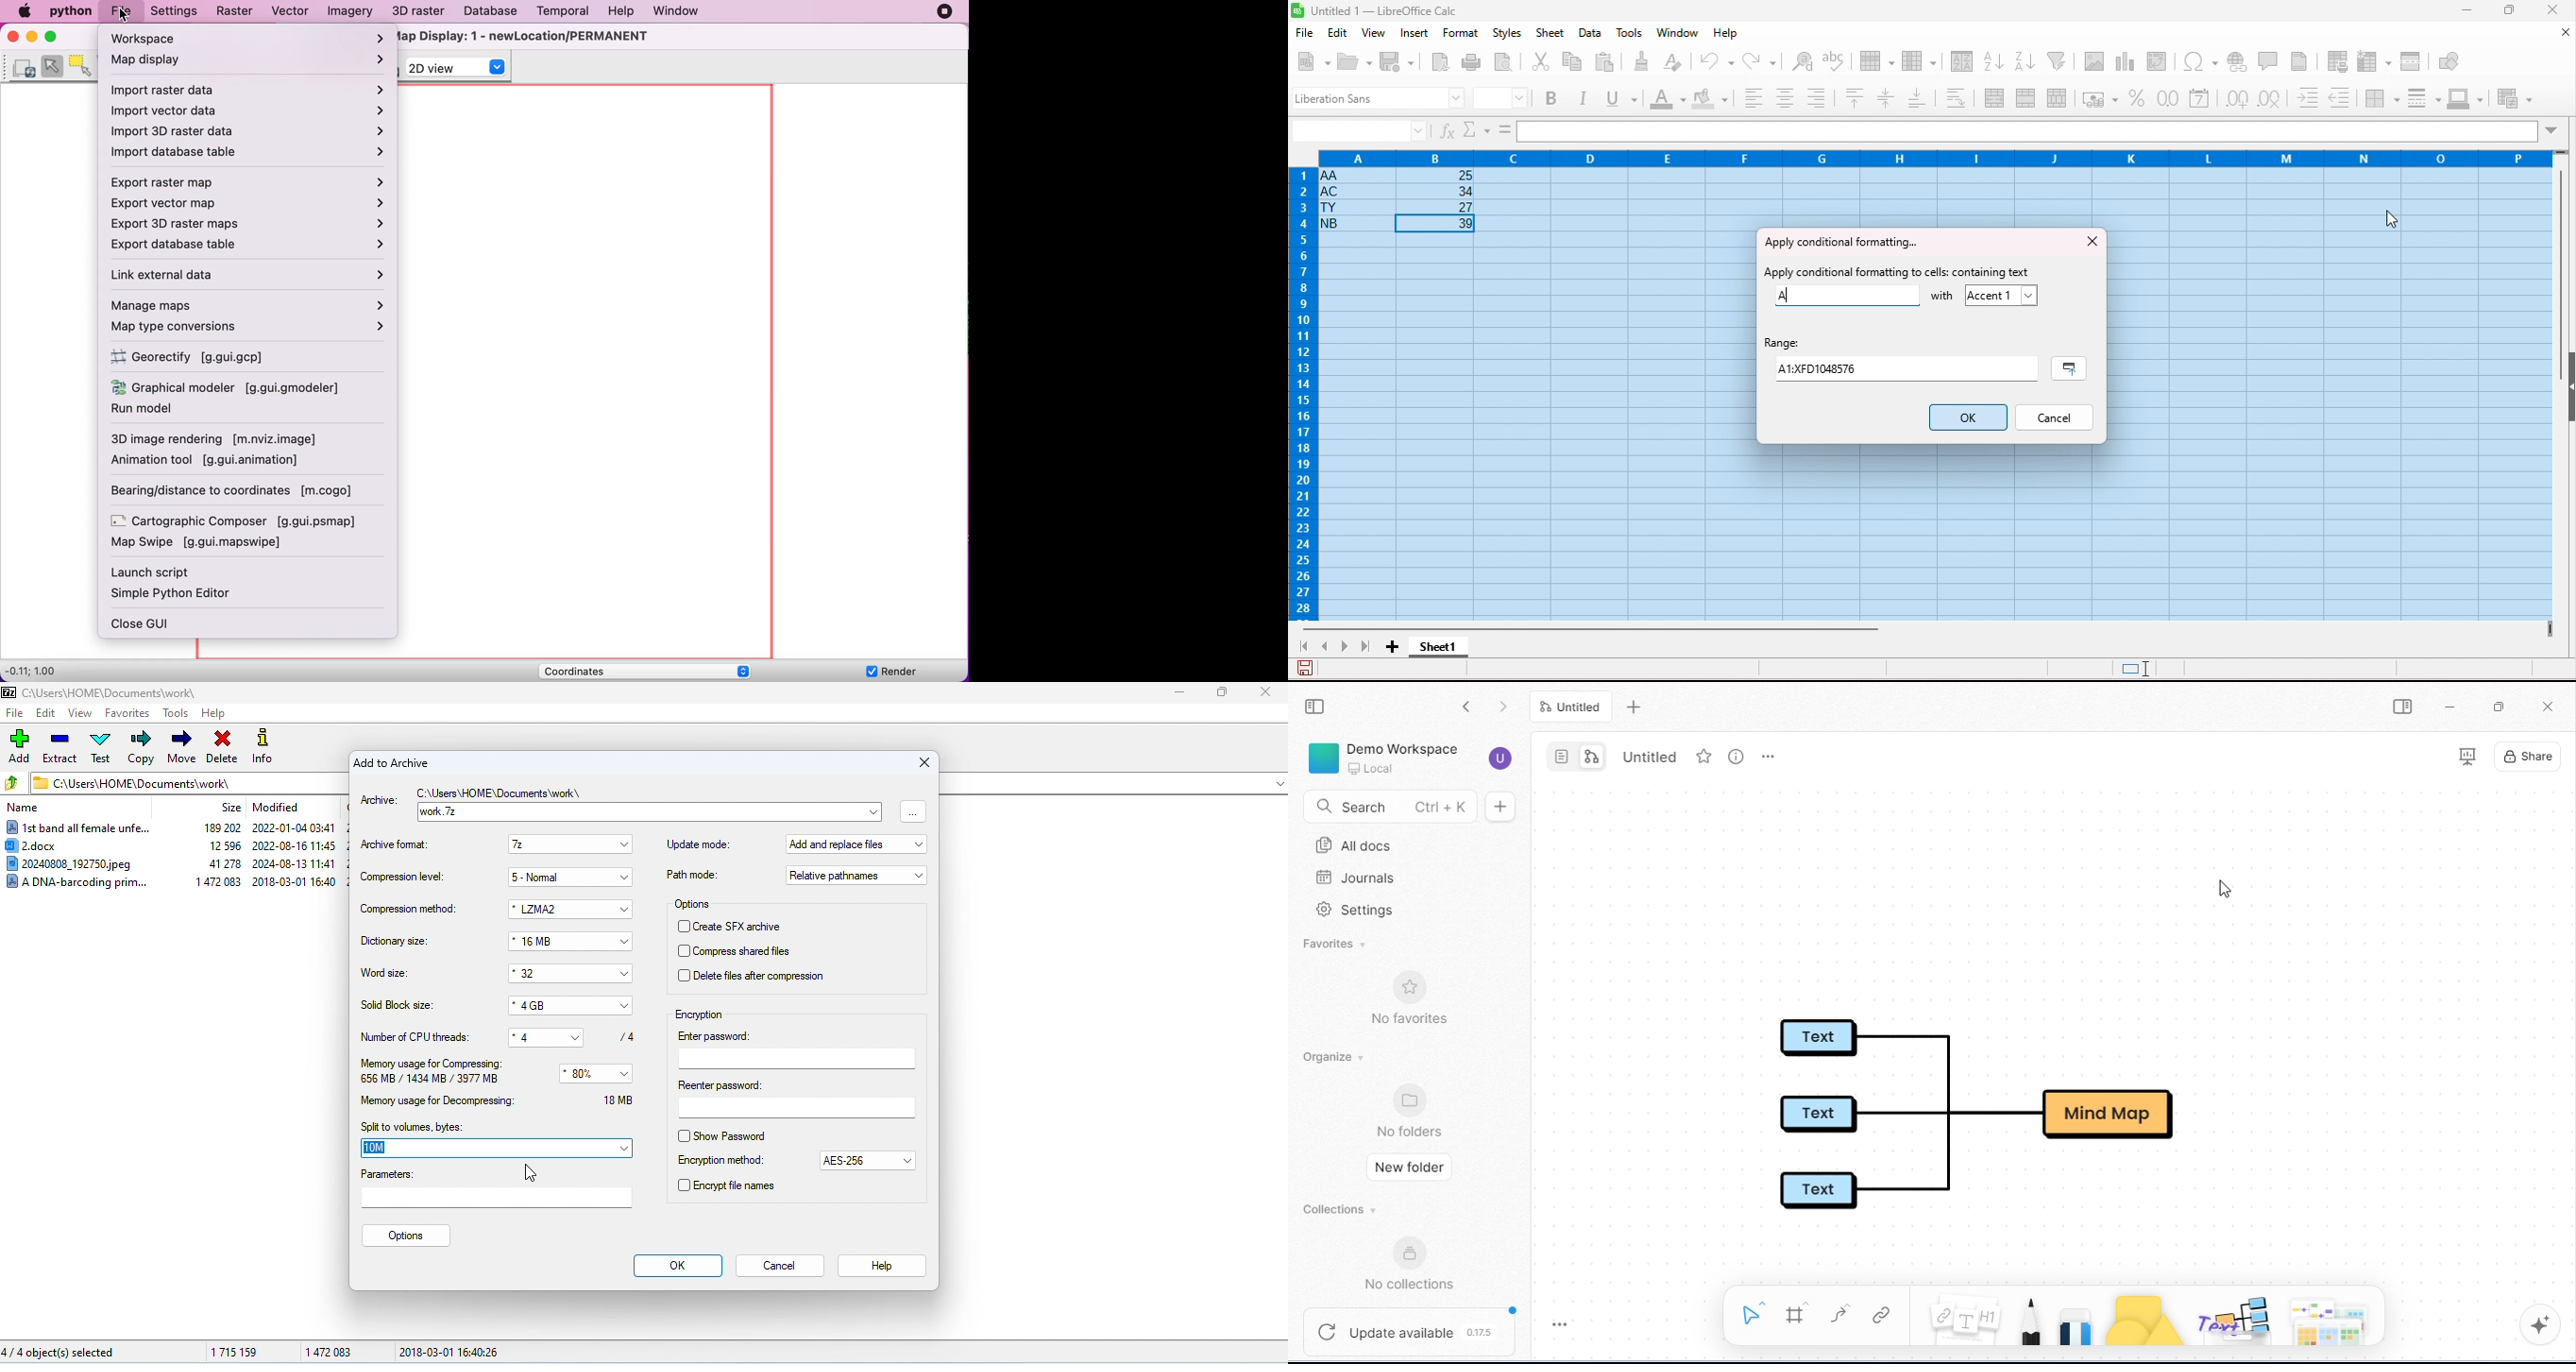 This screenshot has height=1372, width=2576. What do you see at coordinates (678, 1267) in the screenshot?
I see `ok` at bounding box center [678, 1267].